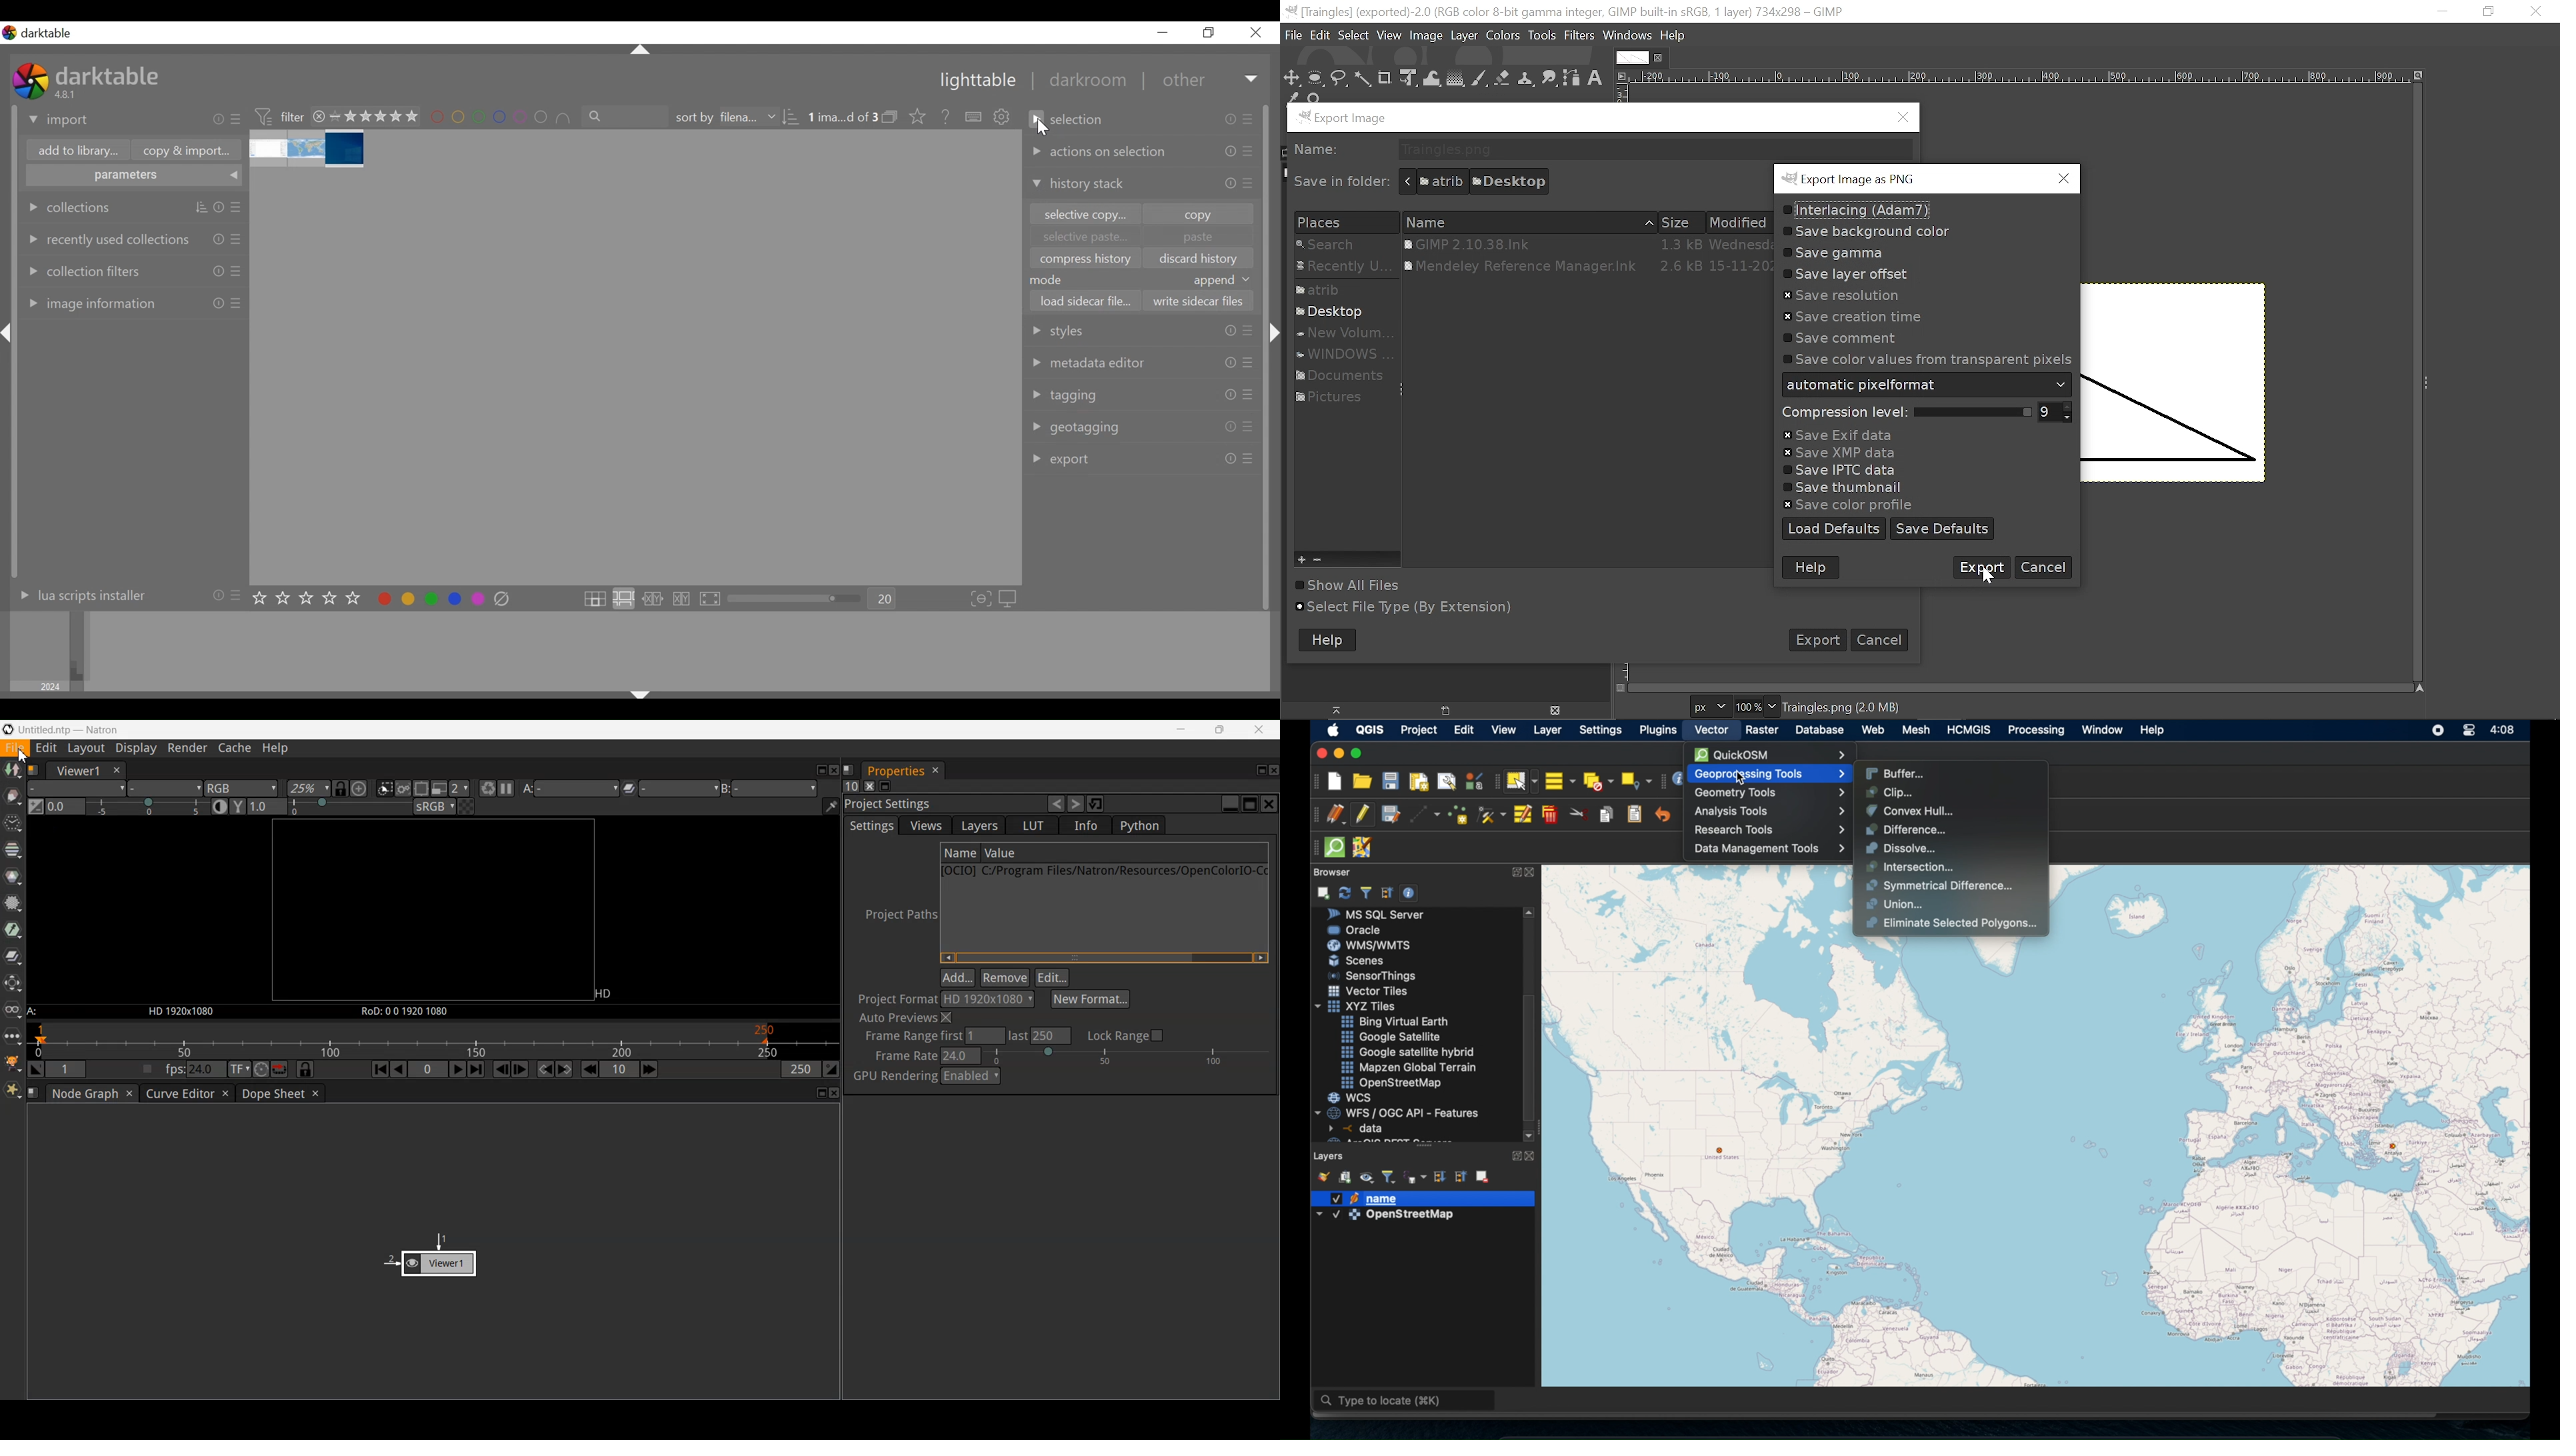 This screenshot has width=2576, height=1456. I want to click on compress history, so click(1083, 258).